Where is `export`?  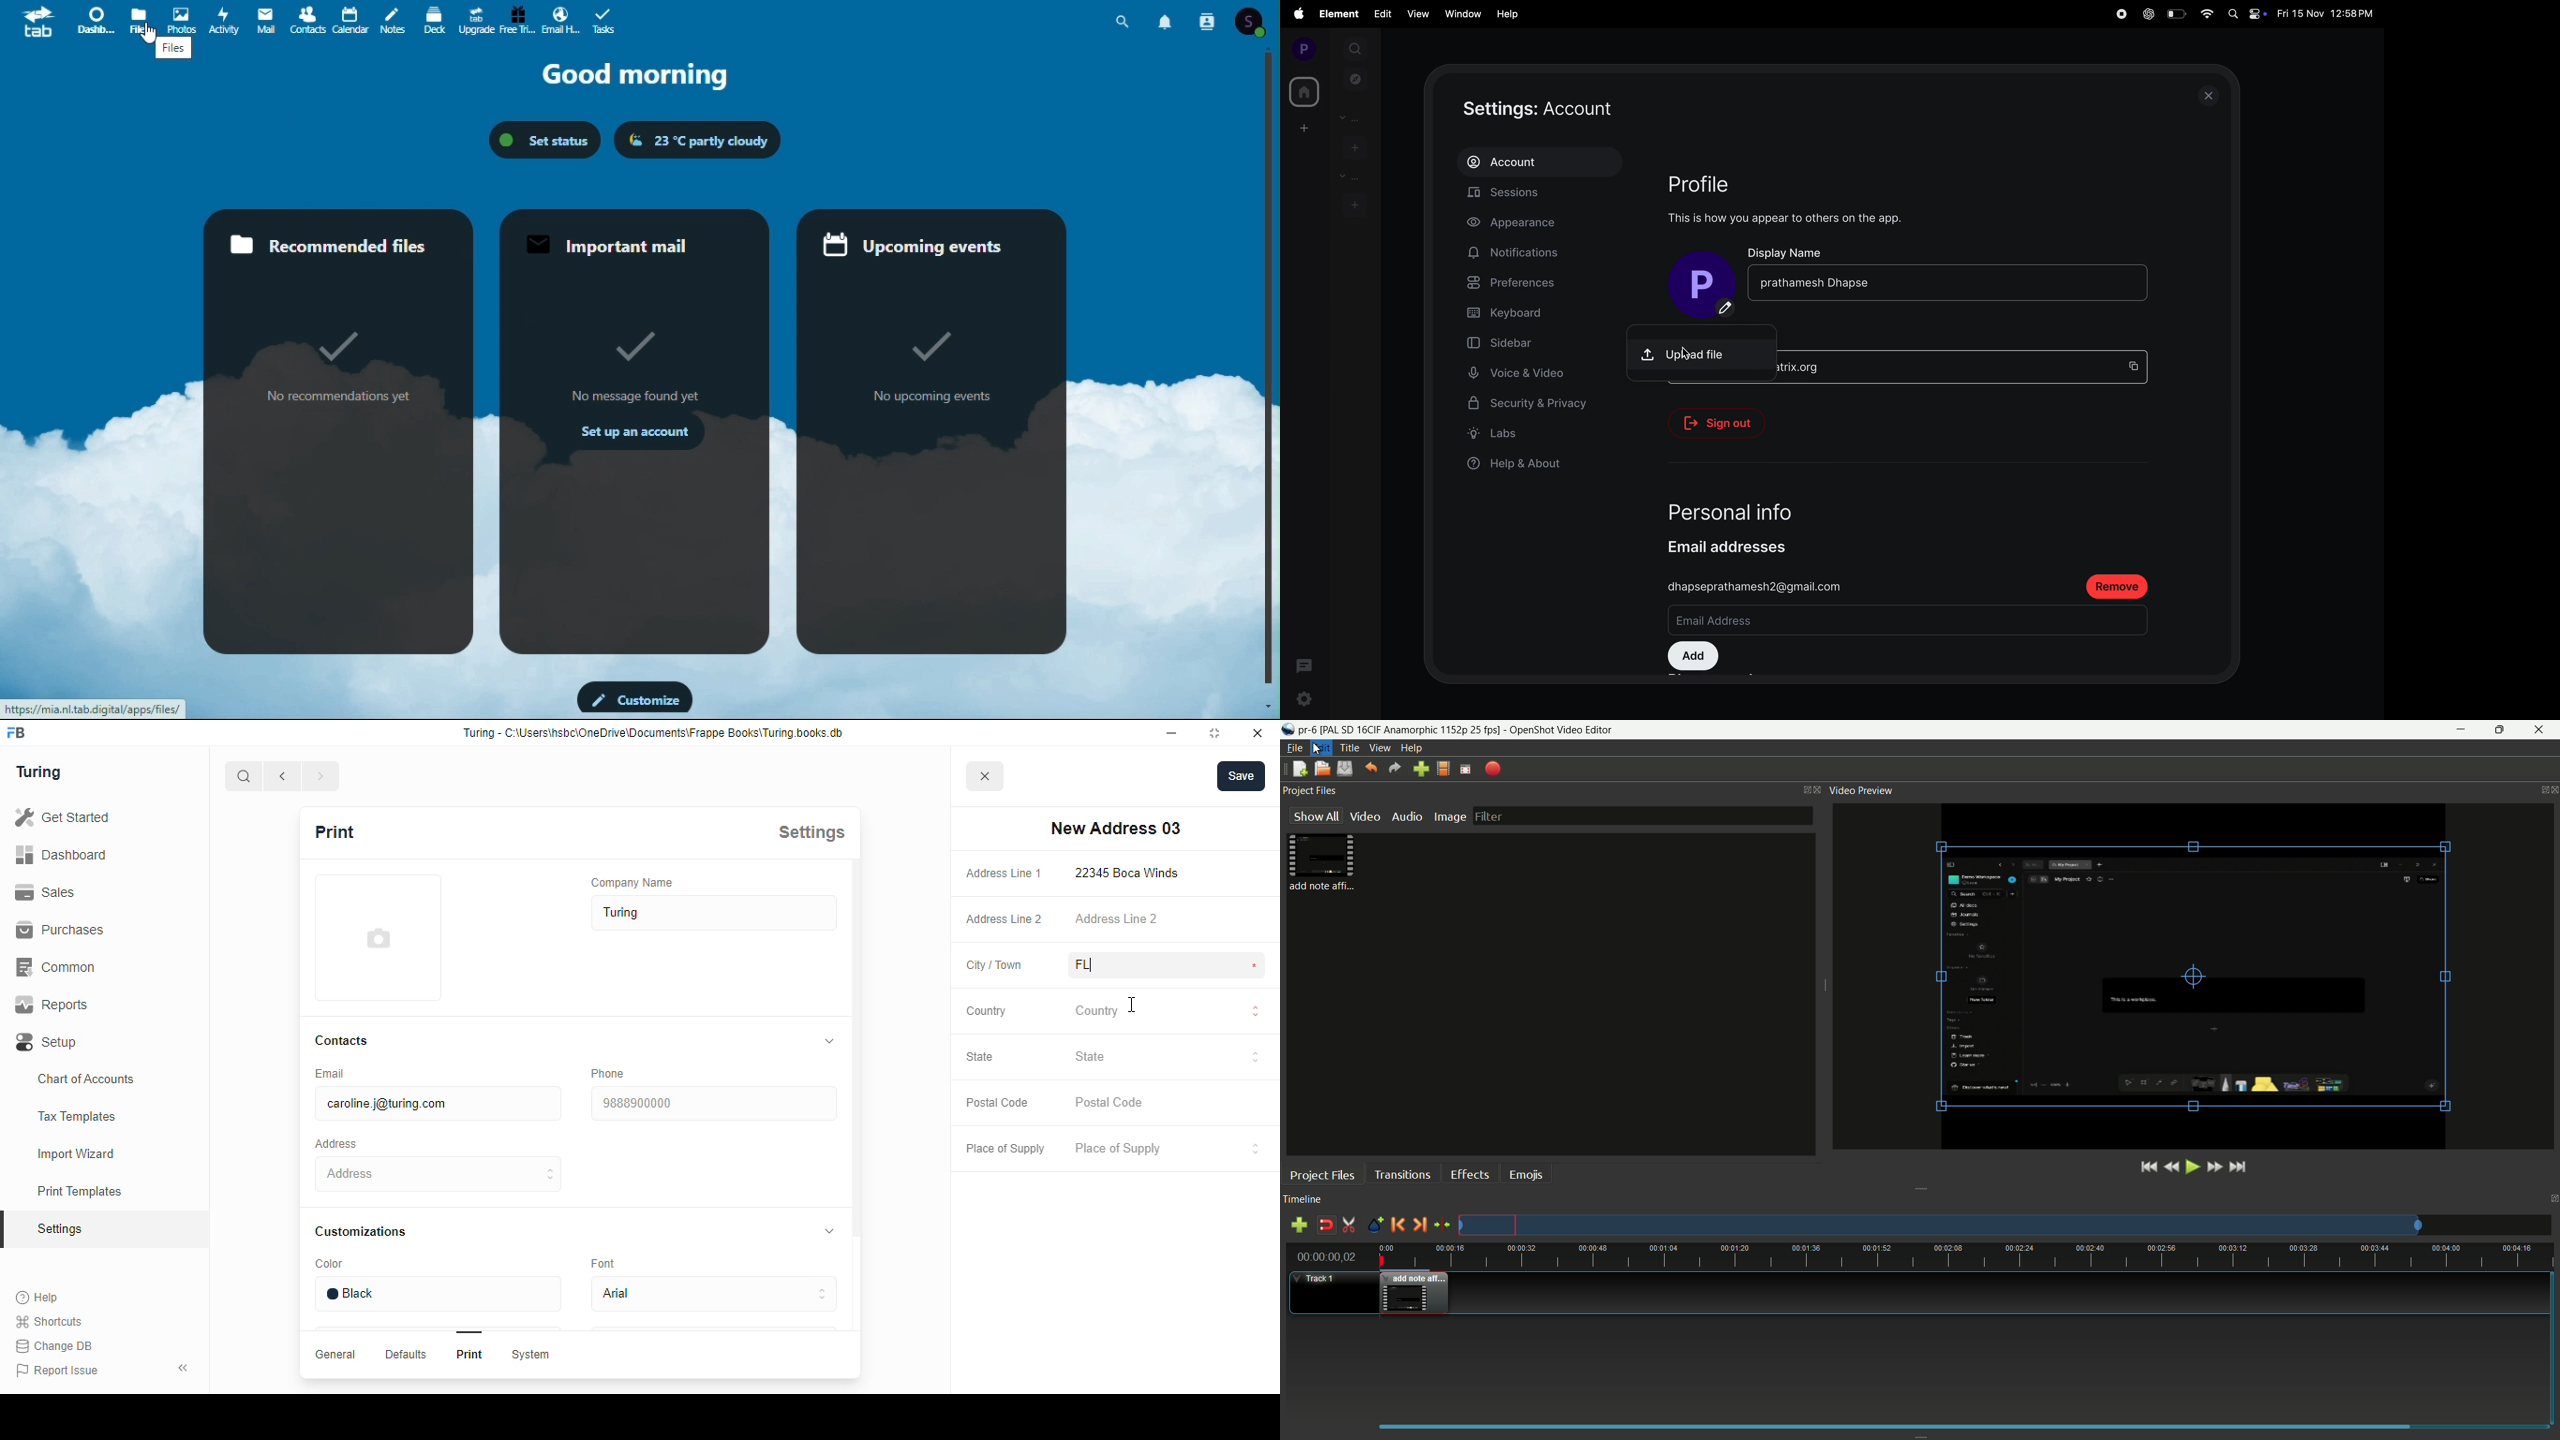
export is located at coordinates (1493, 770).